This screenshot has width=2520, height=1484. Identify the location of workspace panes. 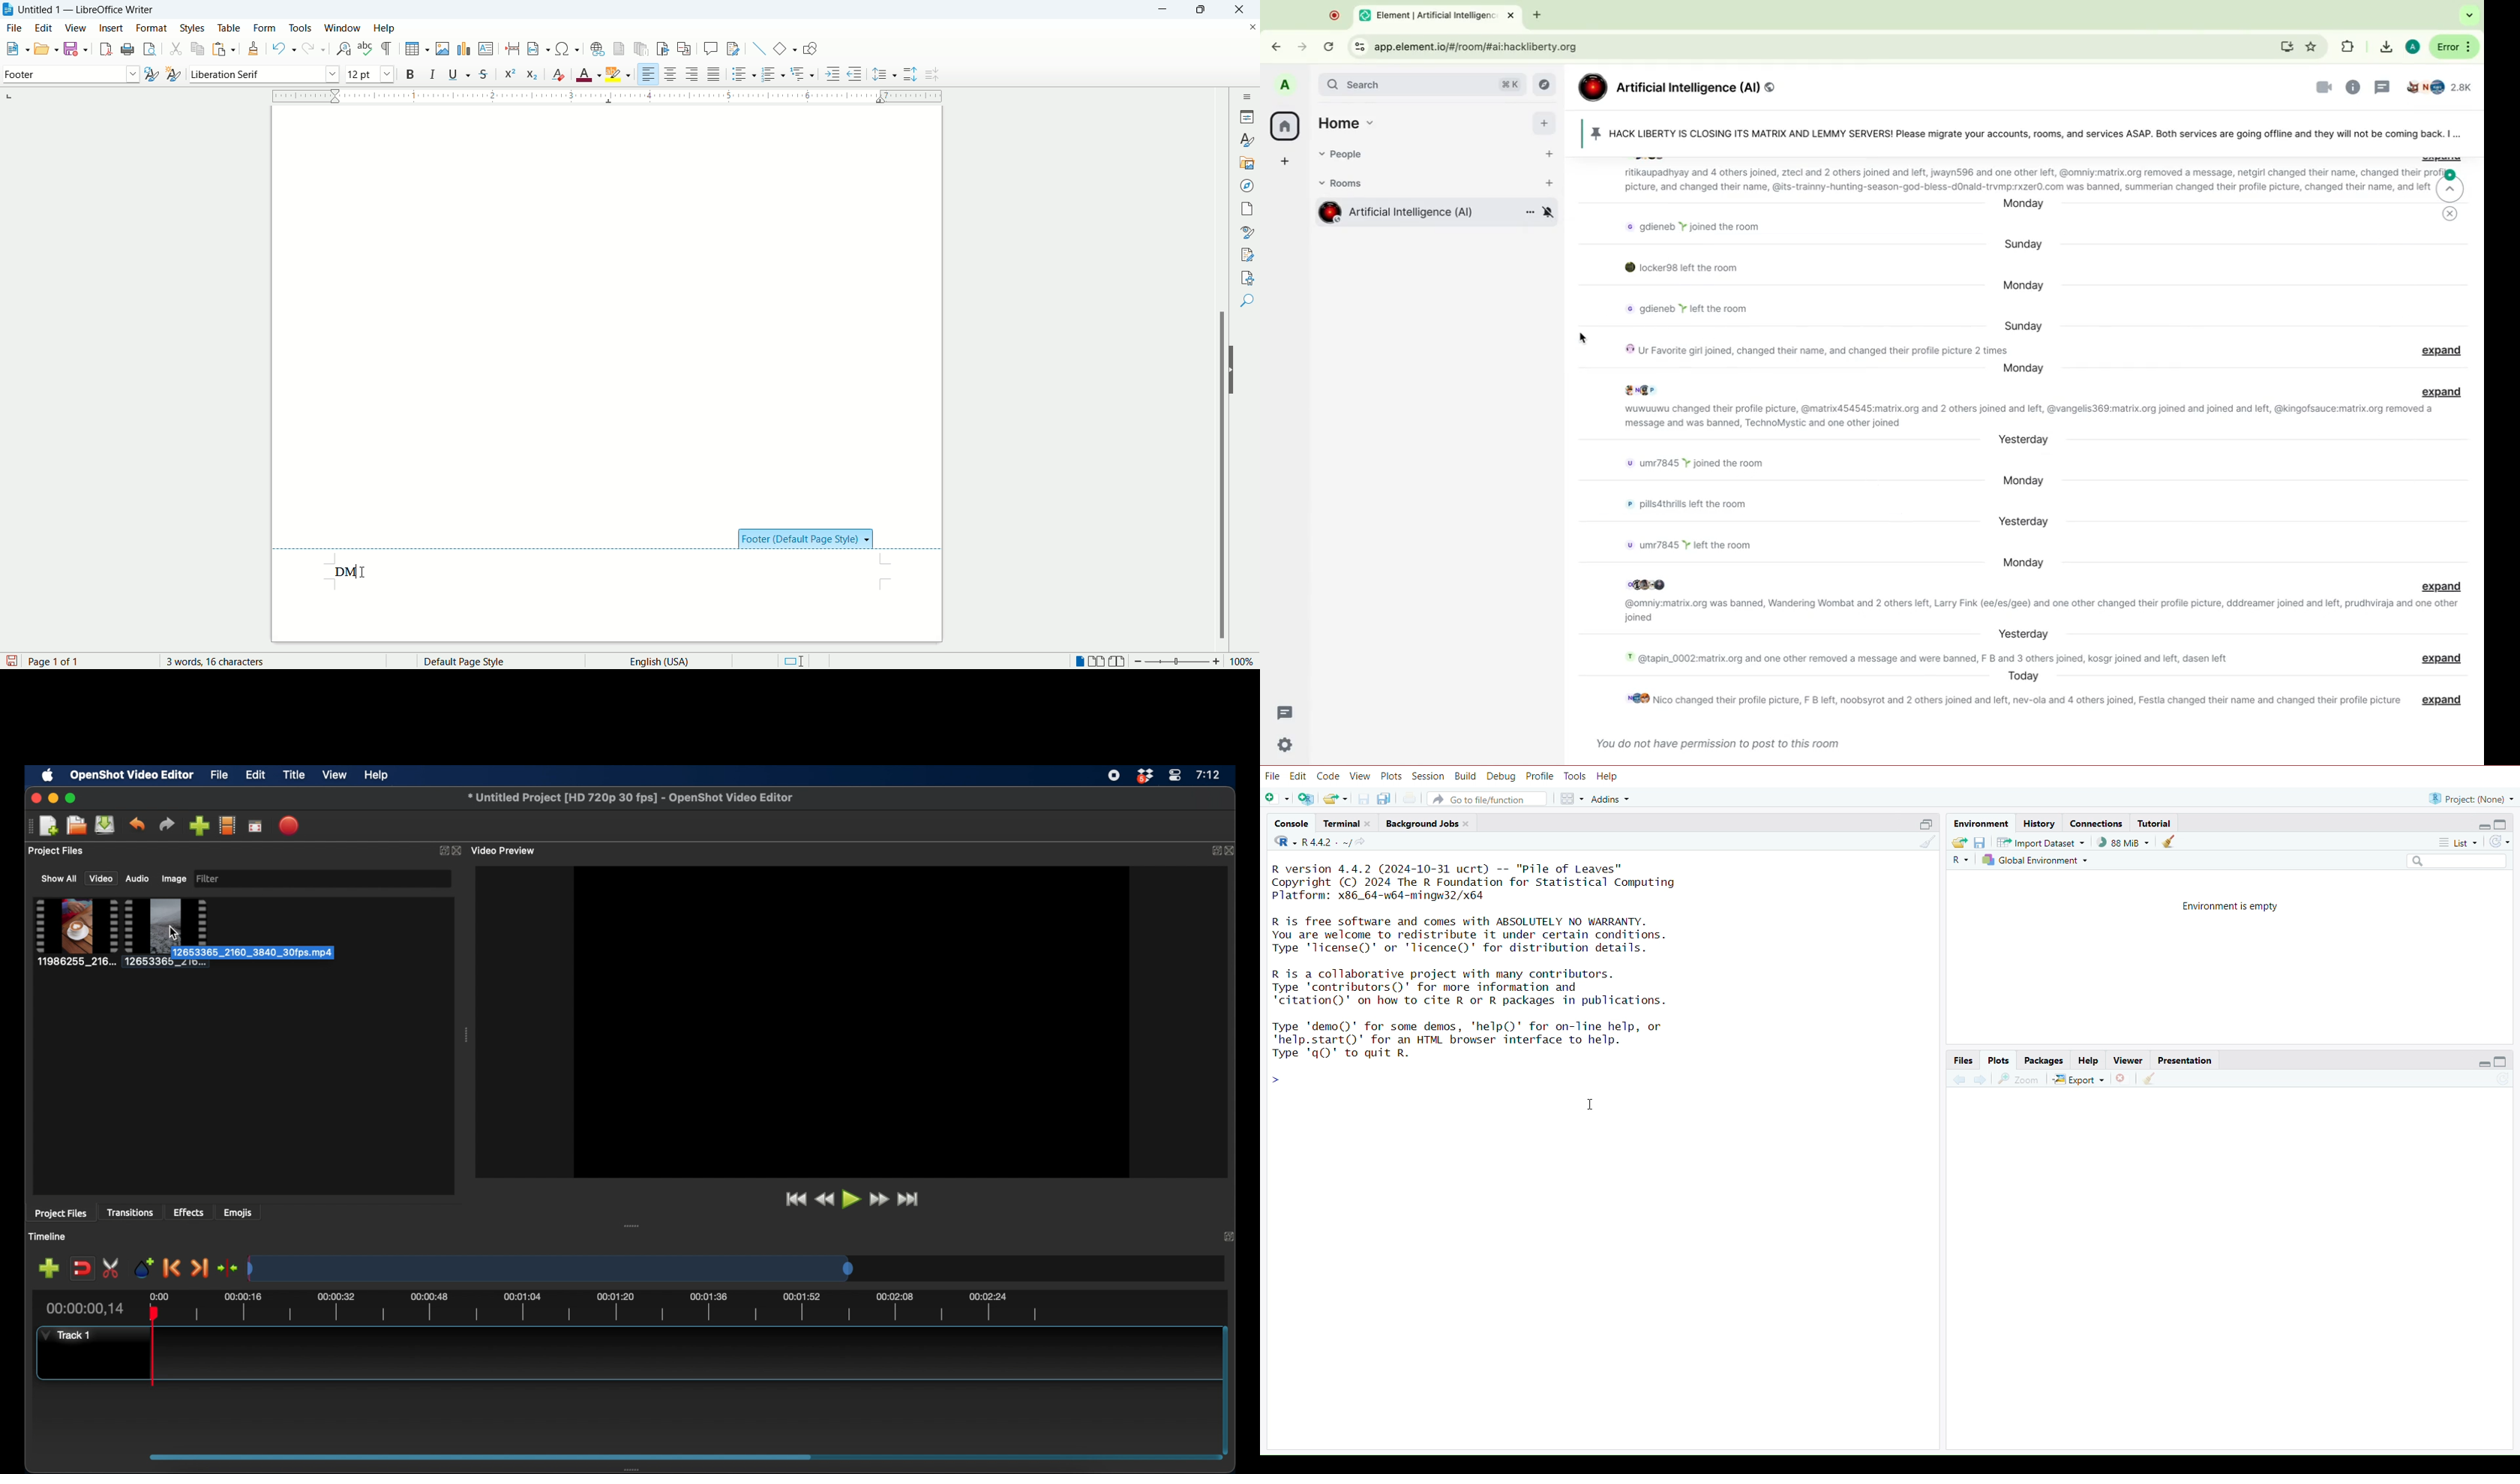
(1570, 799).